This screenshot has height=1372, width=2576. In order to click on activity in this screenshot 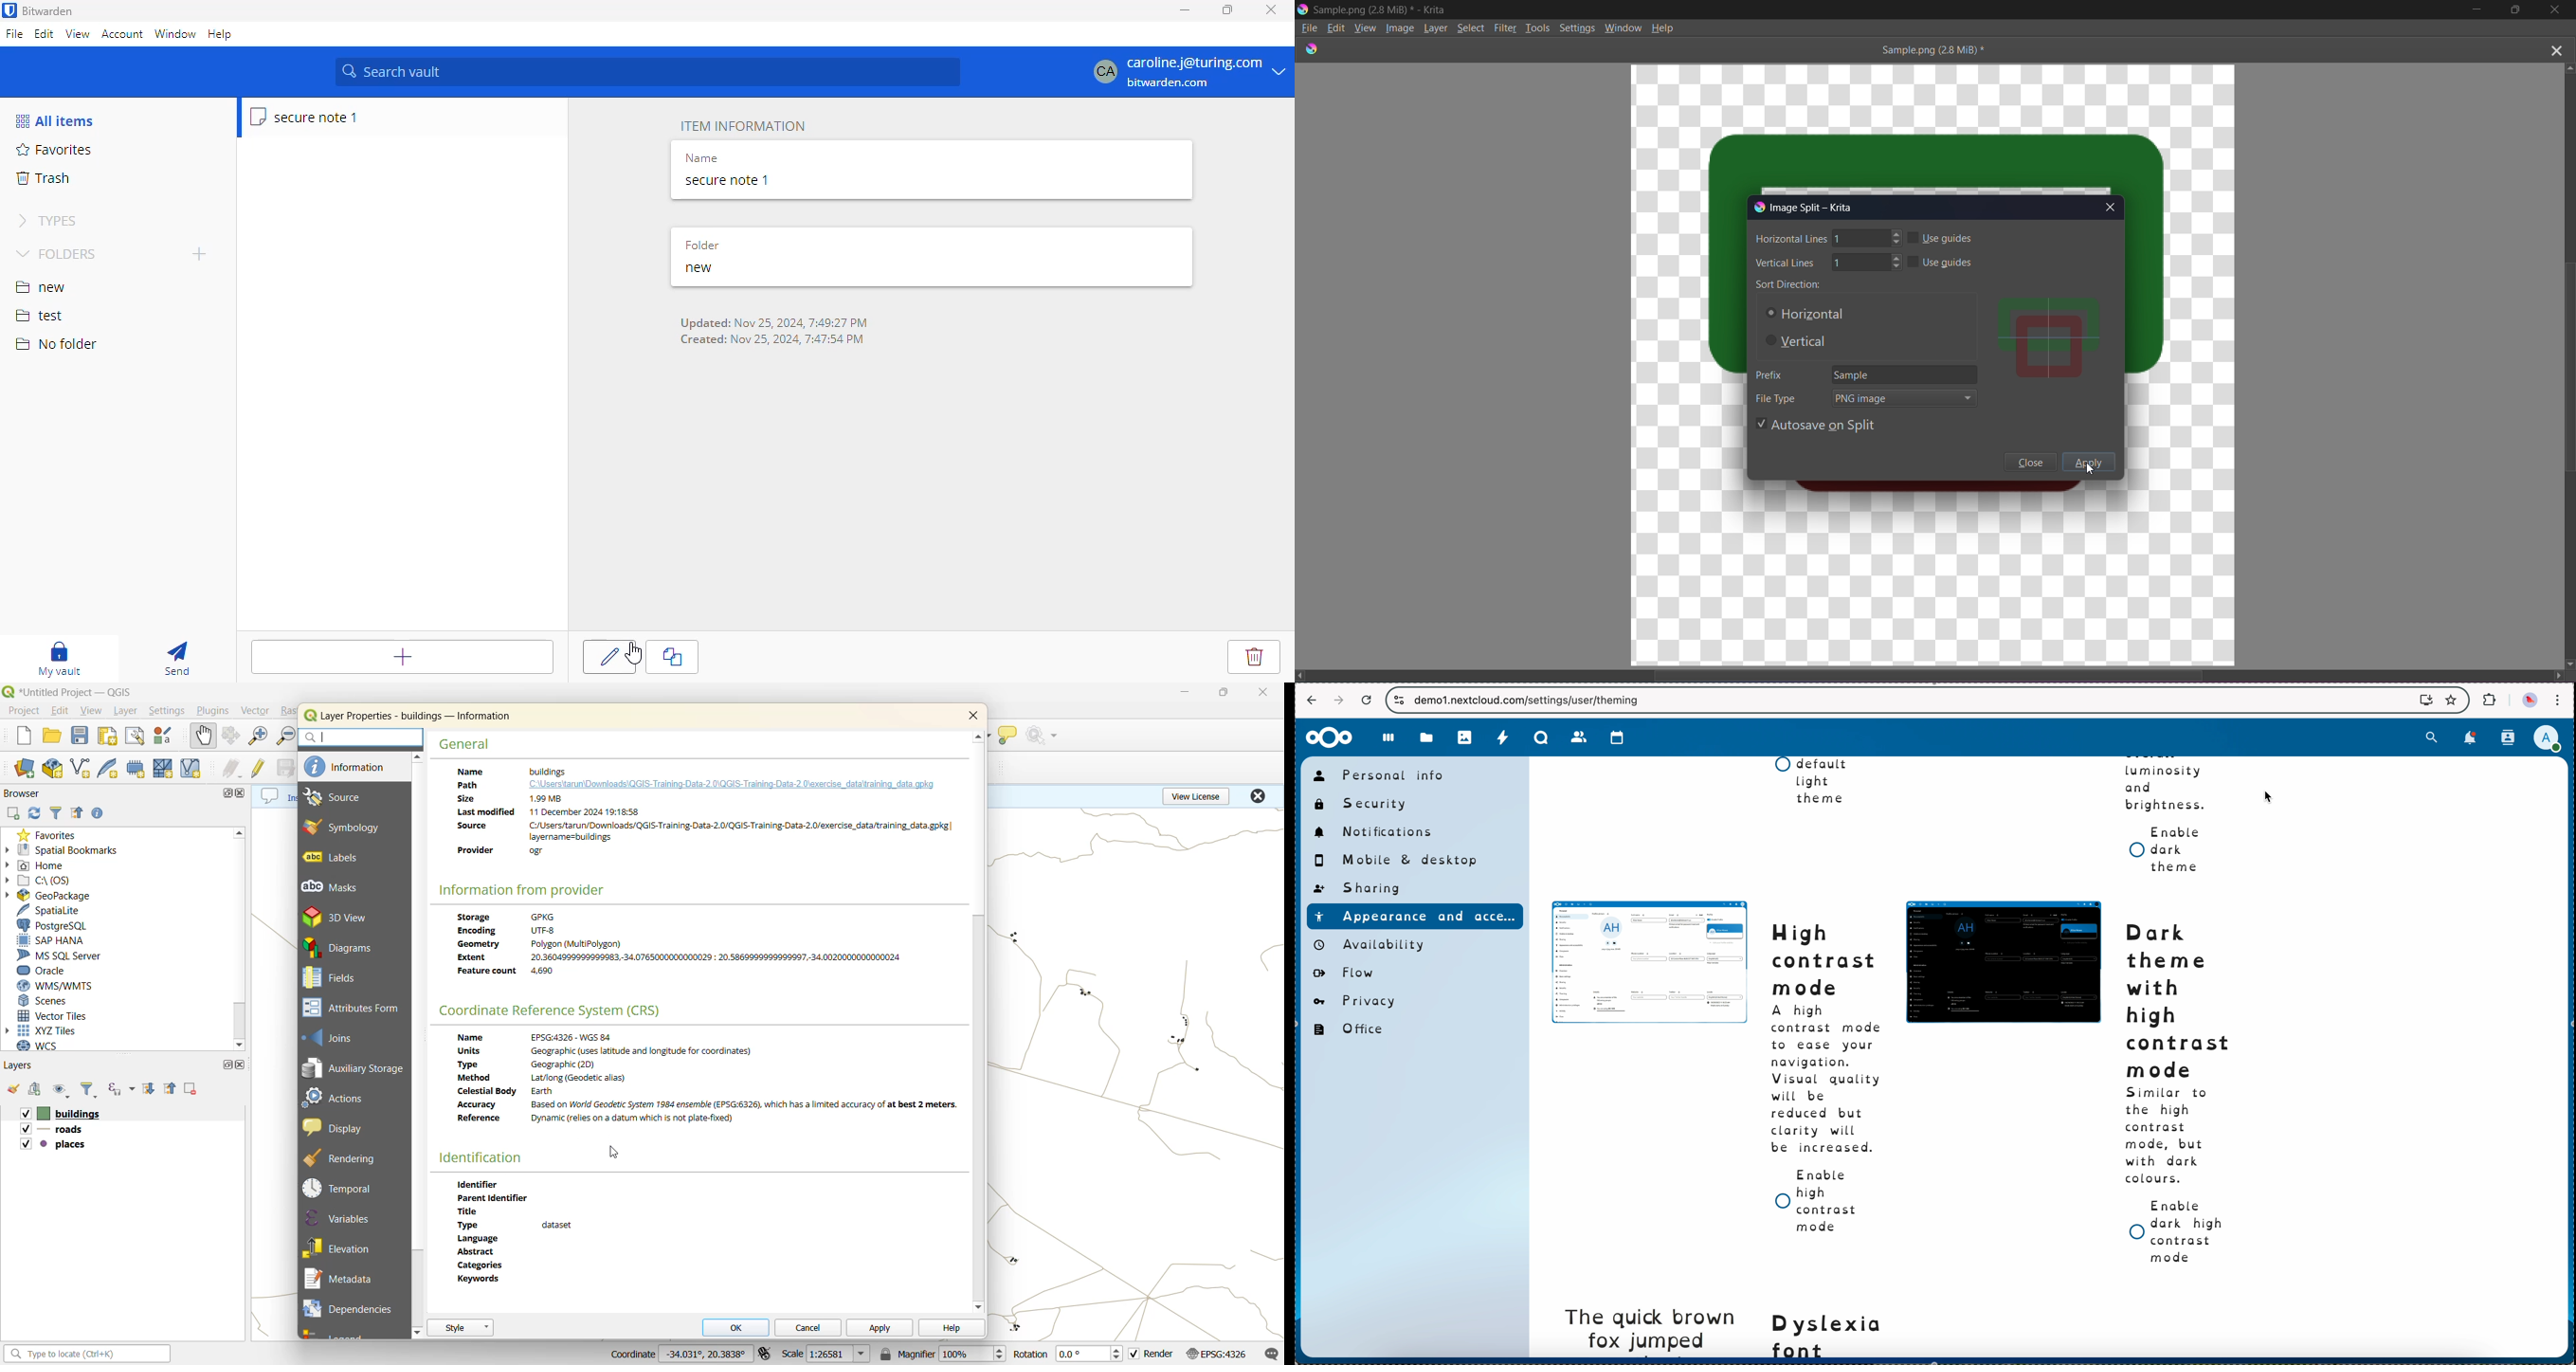, I will do `click(1501, 738)`.